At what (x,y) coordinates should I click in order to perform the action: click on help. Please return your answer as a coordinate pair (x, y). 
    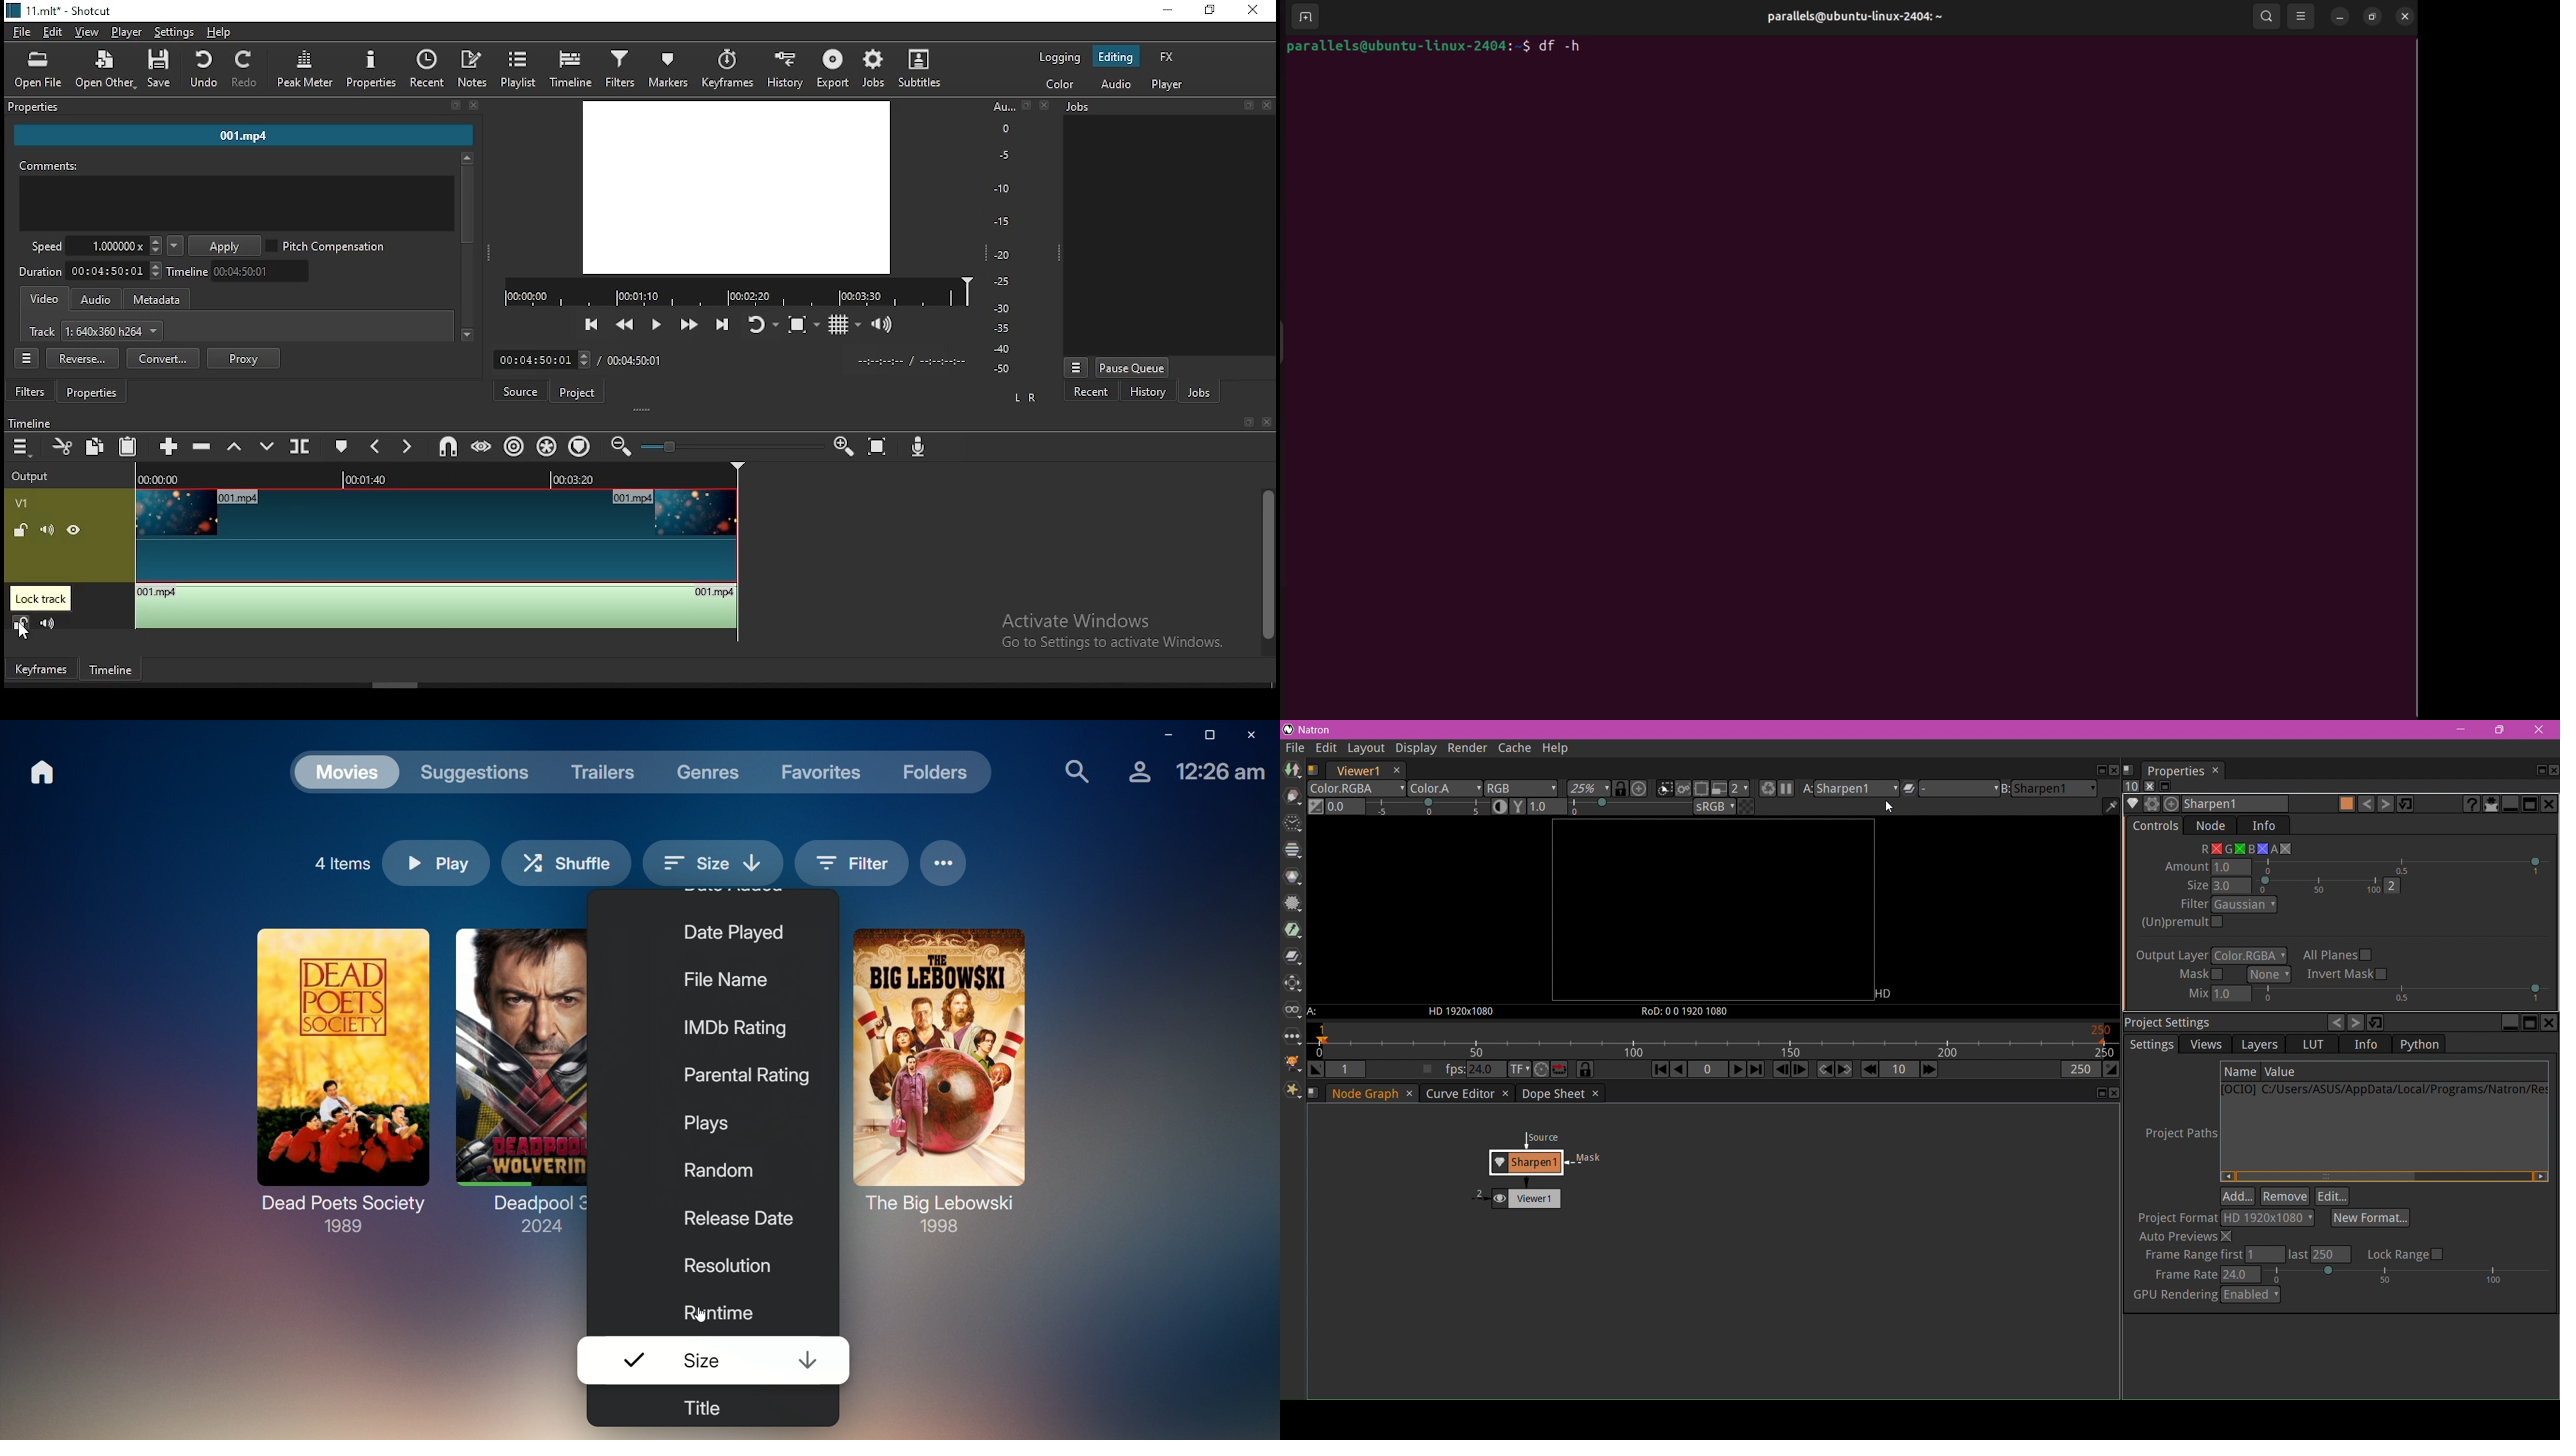
    Looking at the image, I should click on (220, 32).